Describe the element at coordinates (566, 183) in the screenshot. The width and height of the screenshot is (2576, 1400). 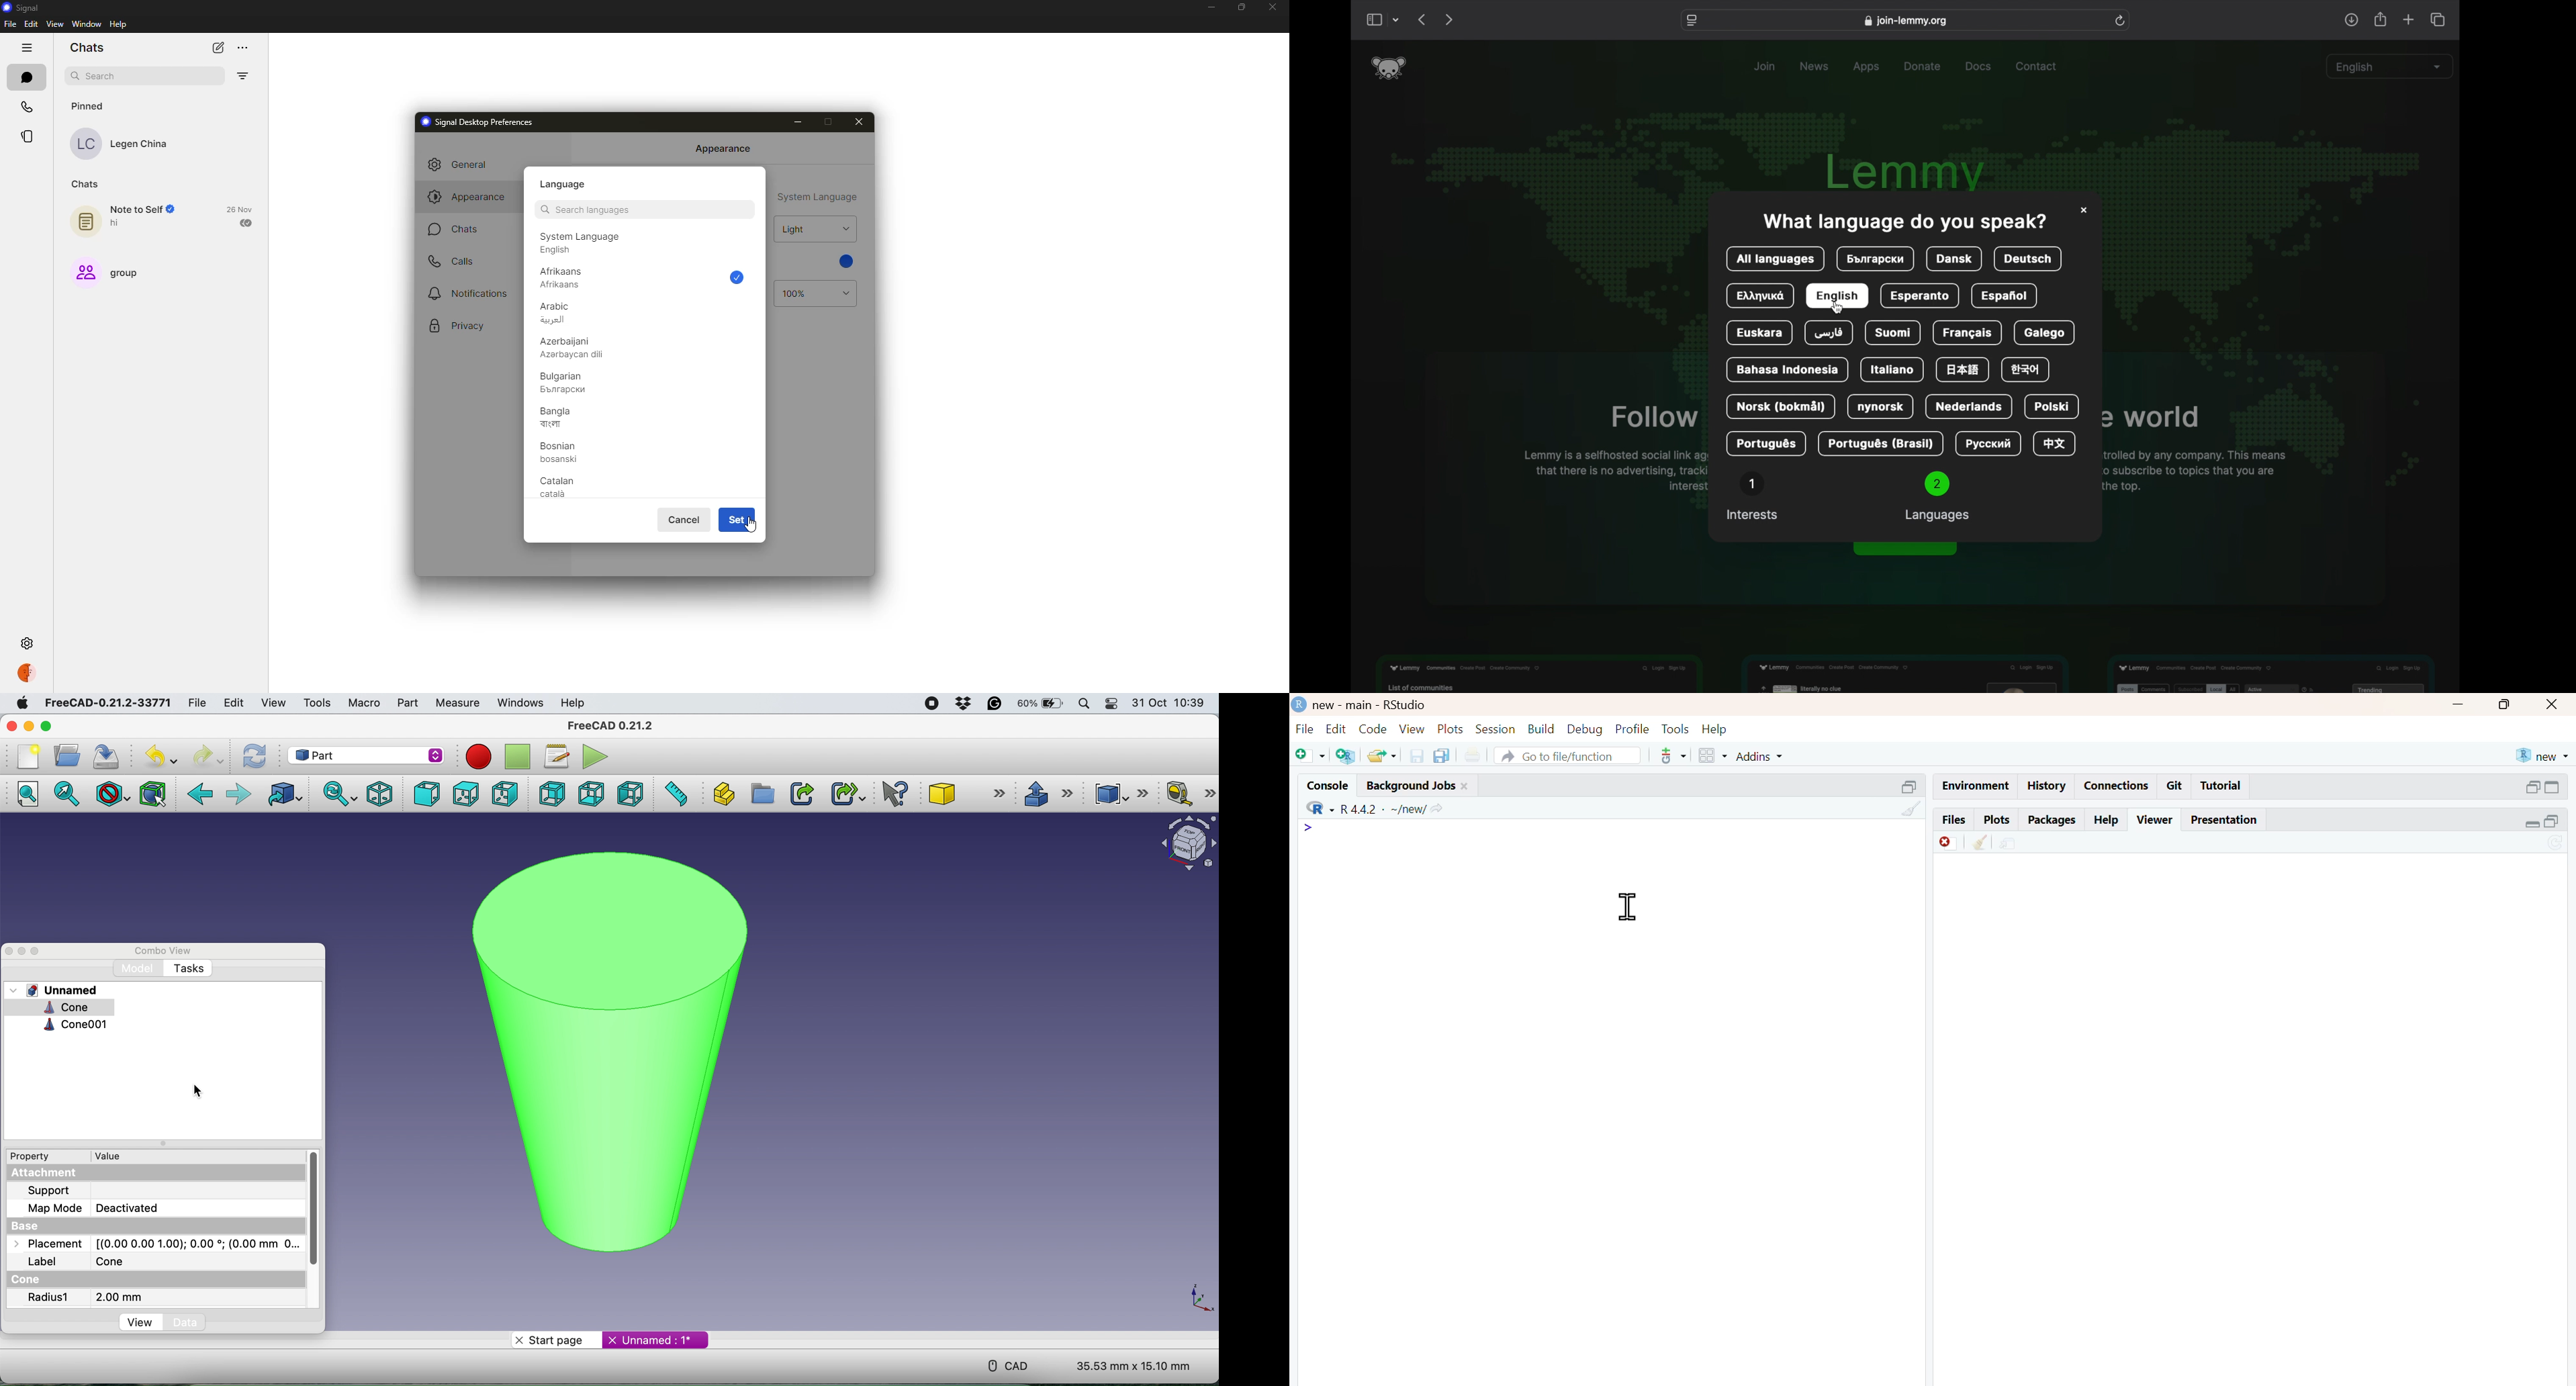
I see `language` at that location.